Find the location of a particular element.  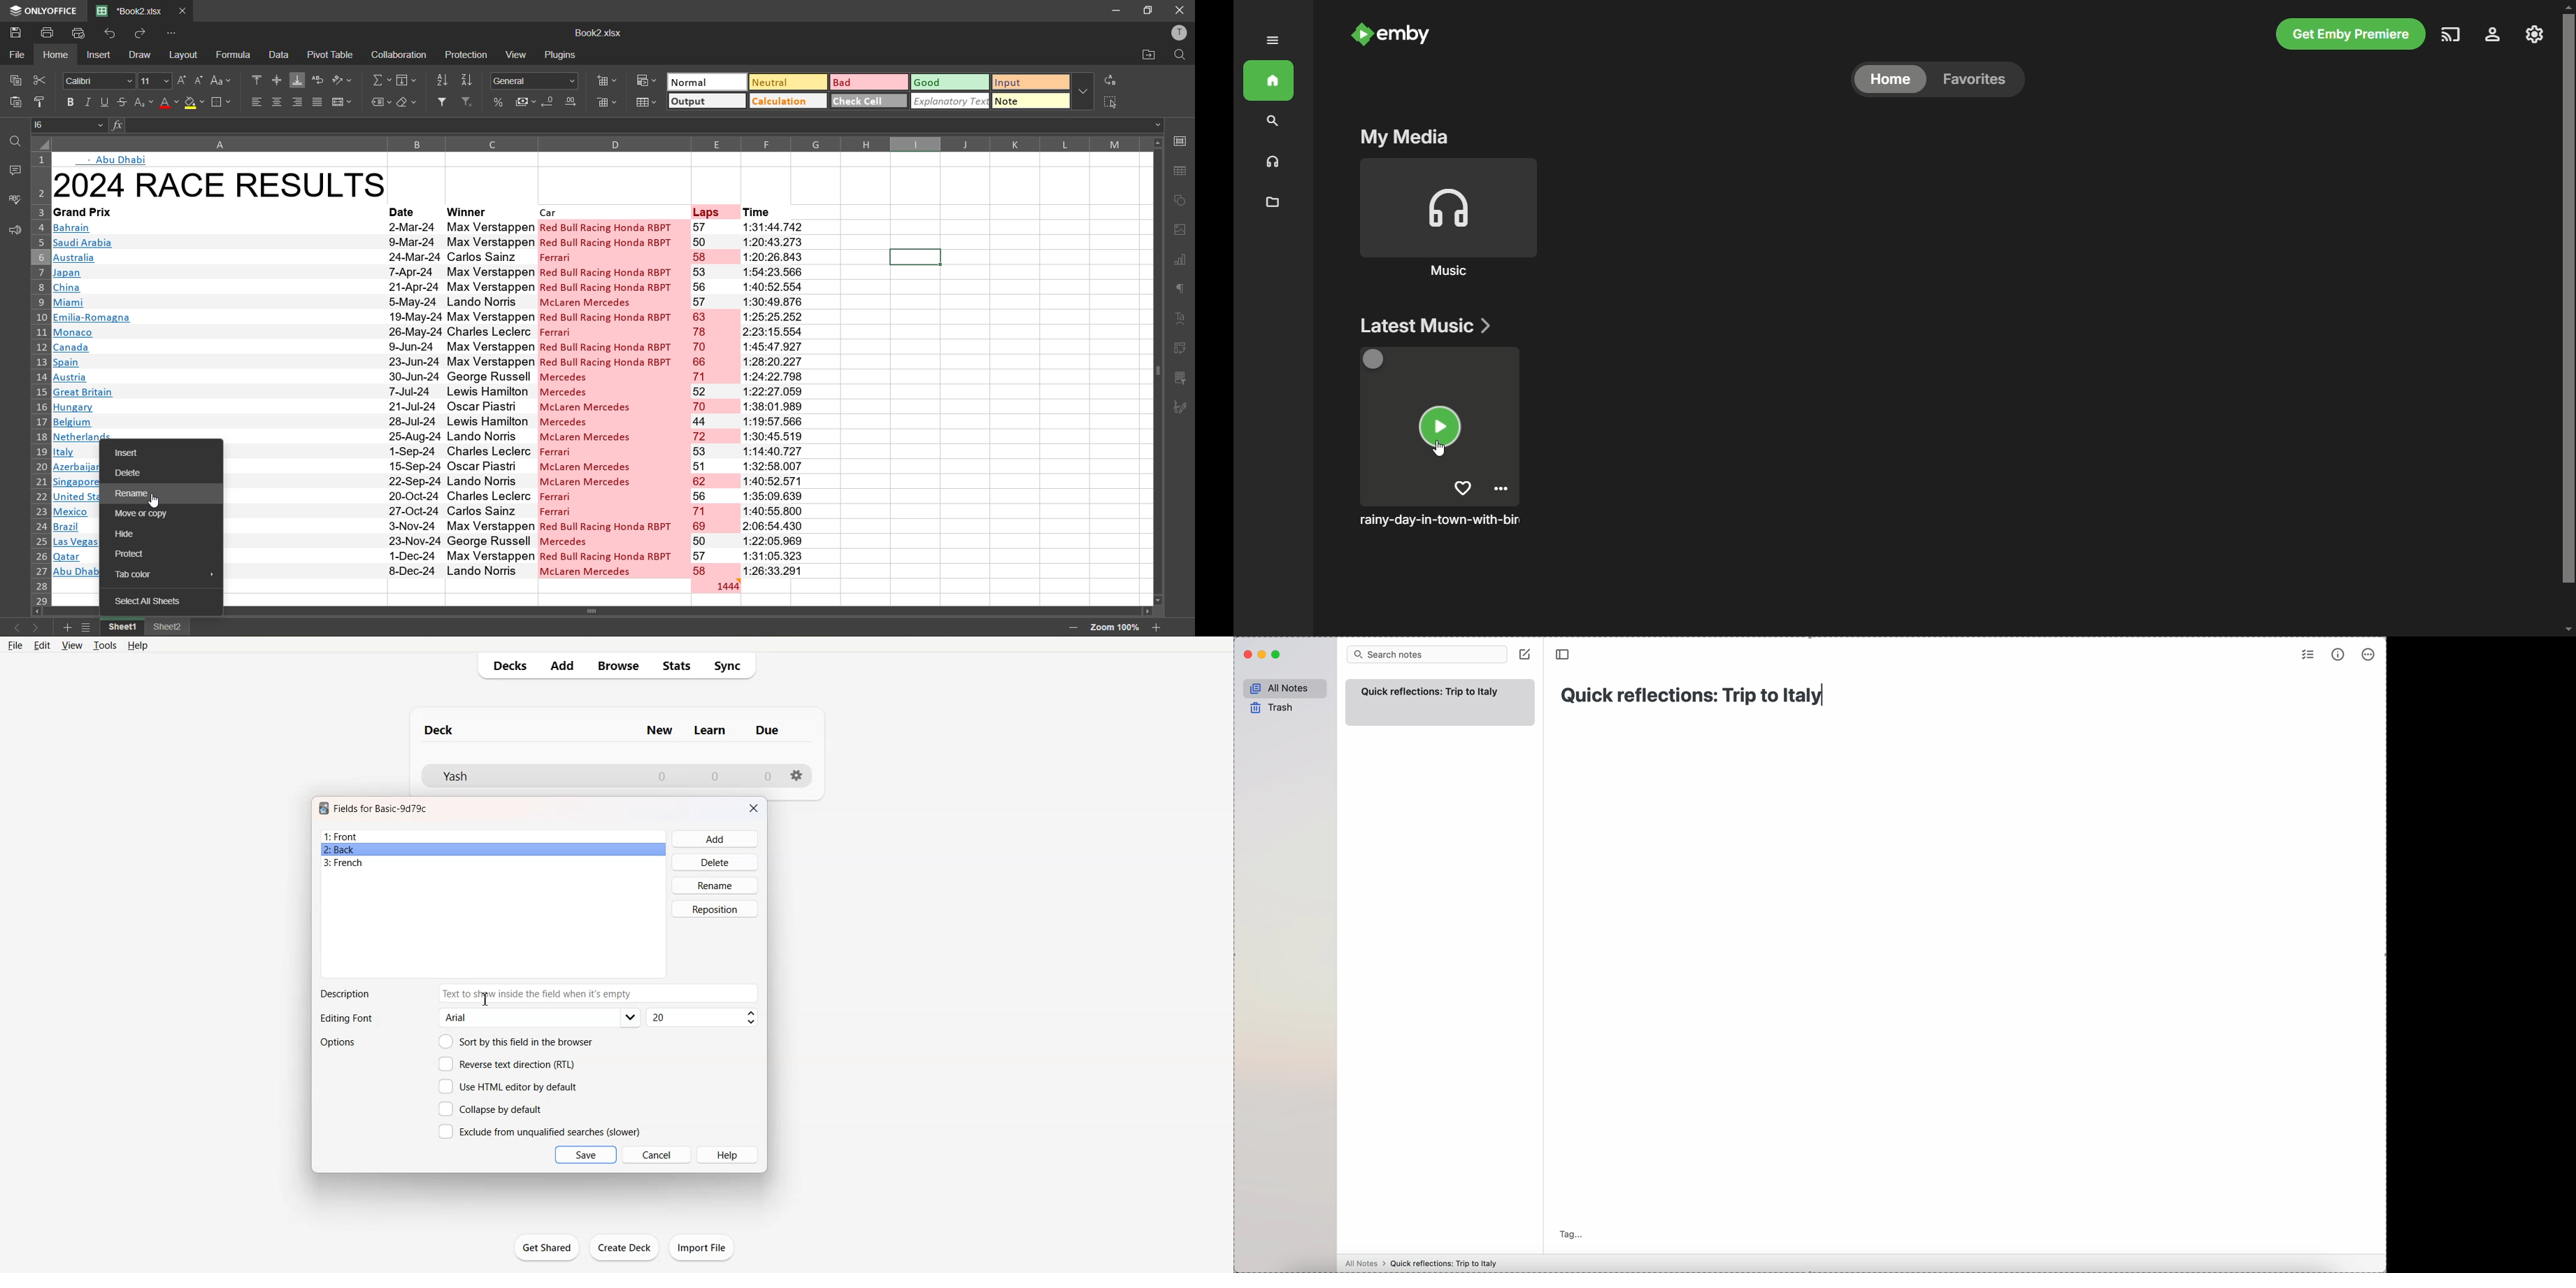

file name is located at coordinates (596, 32).